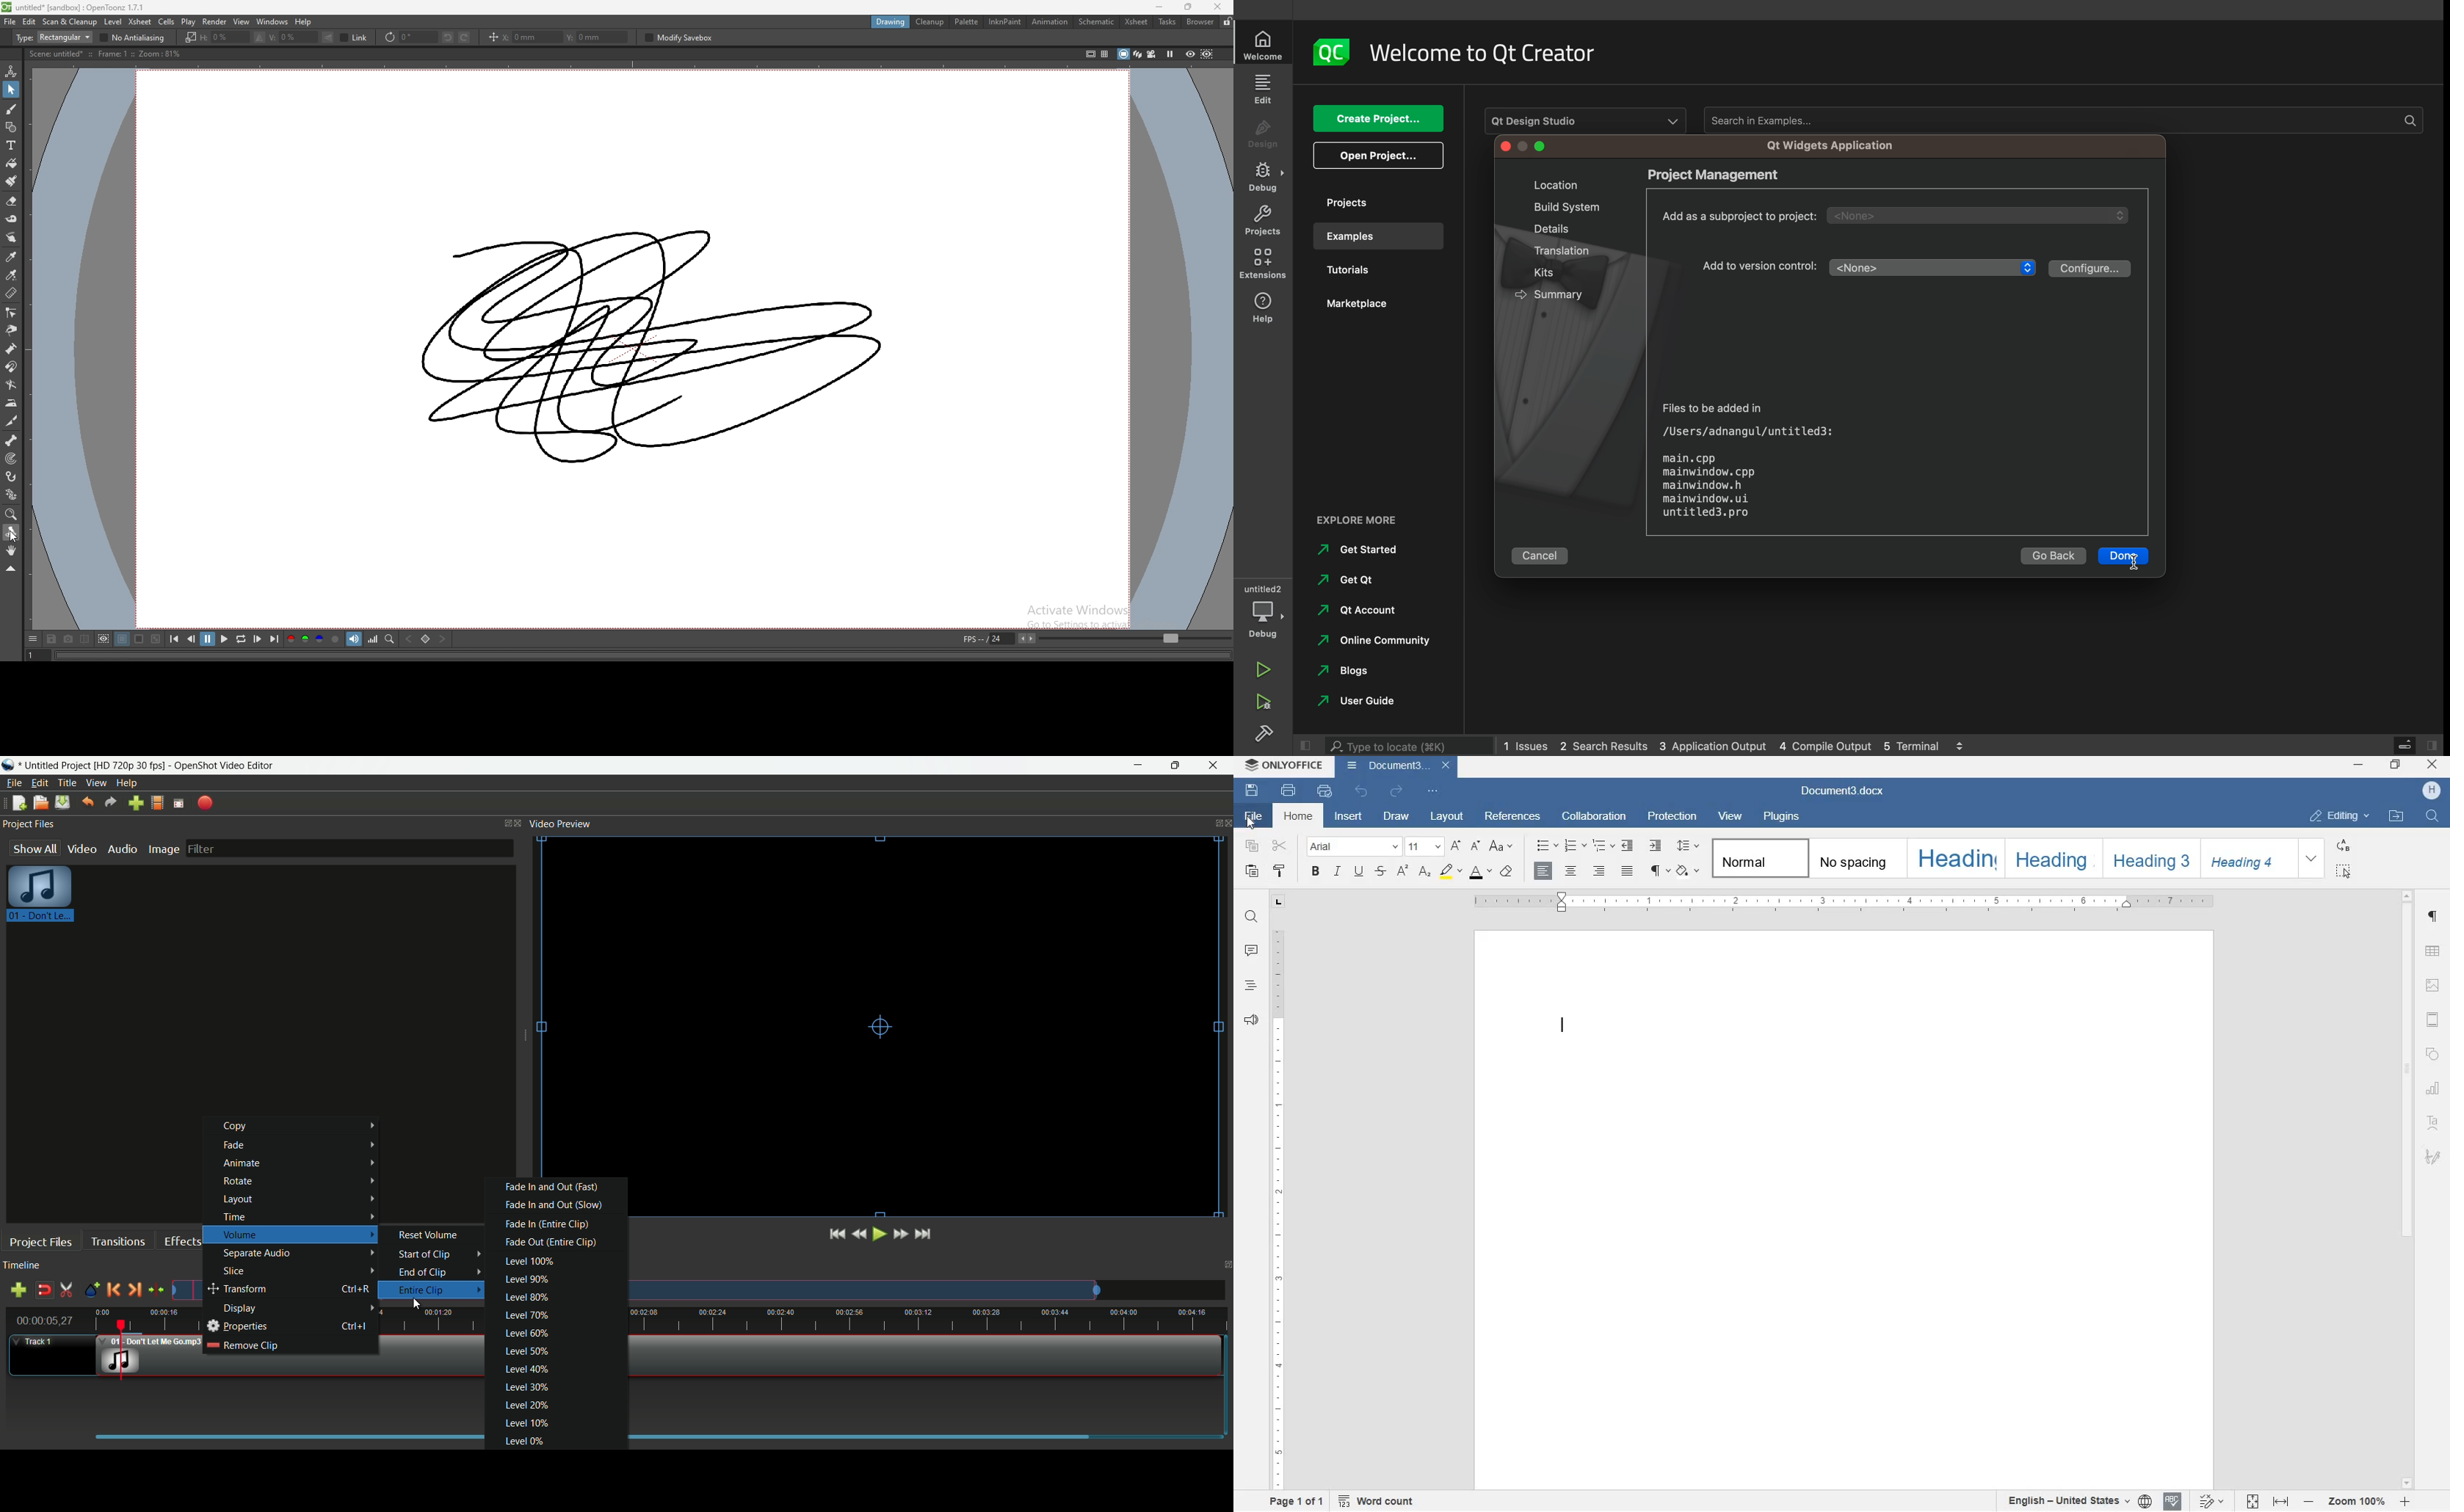  I want to click on import file, so click(137, 804).